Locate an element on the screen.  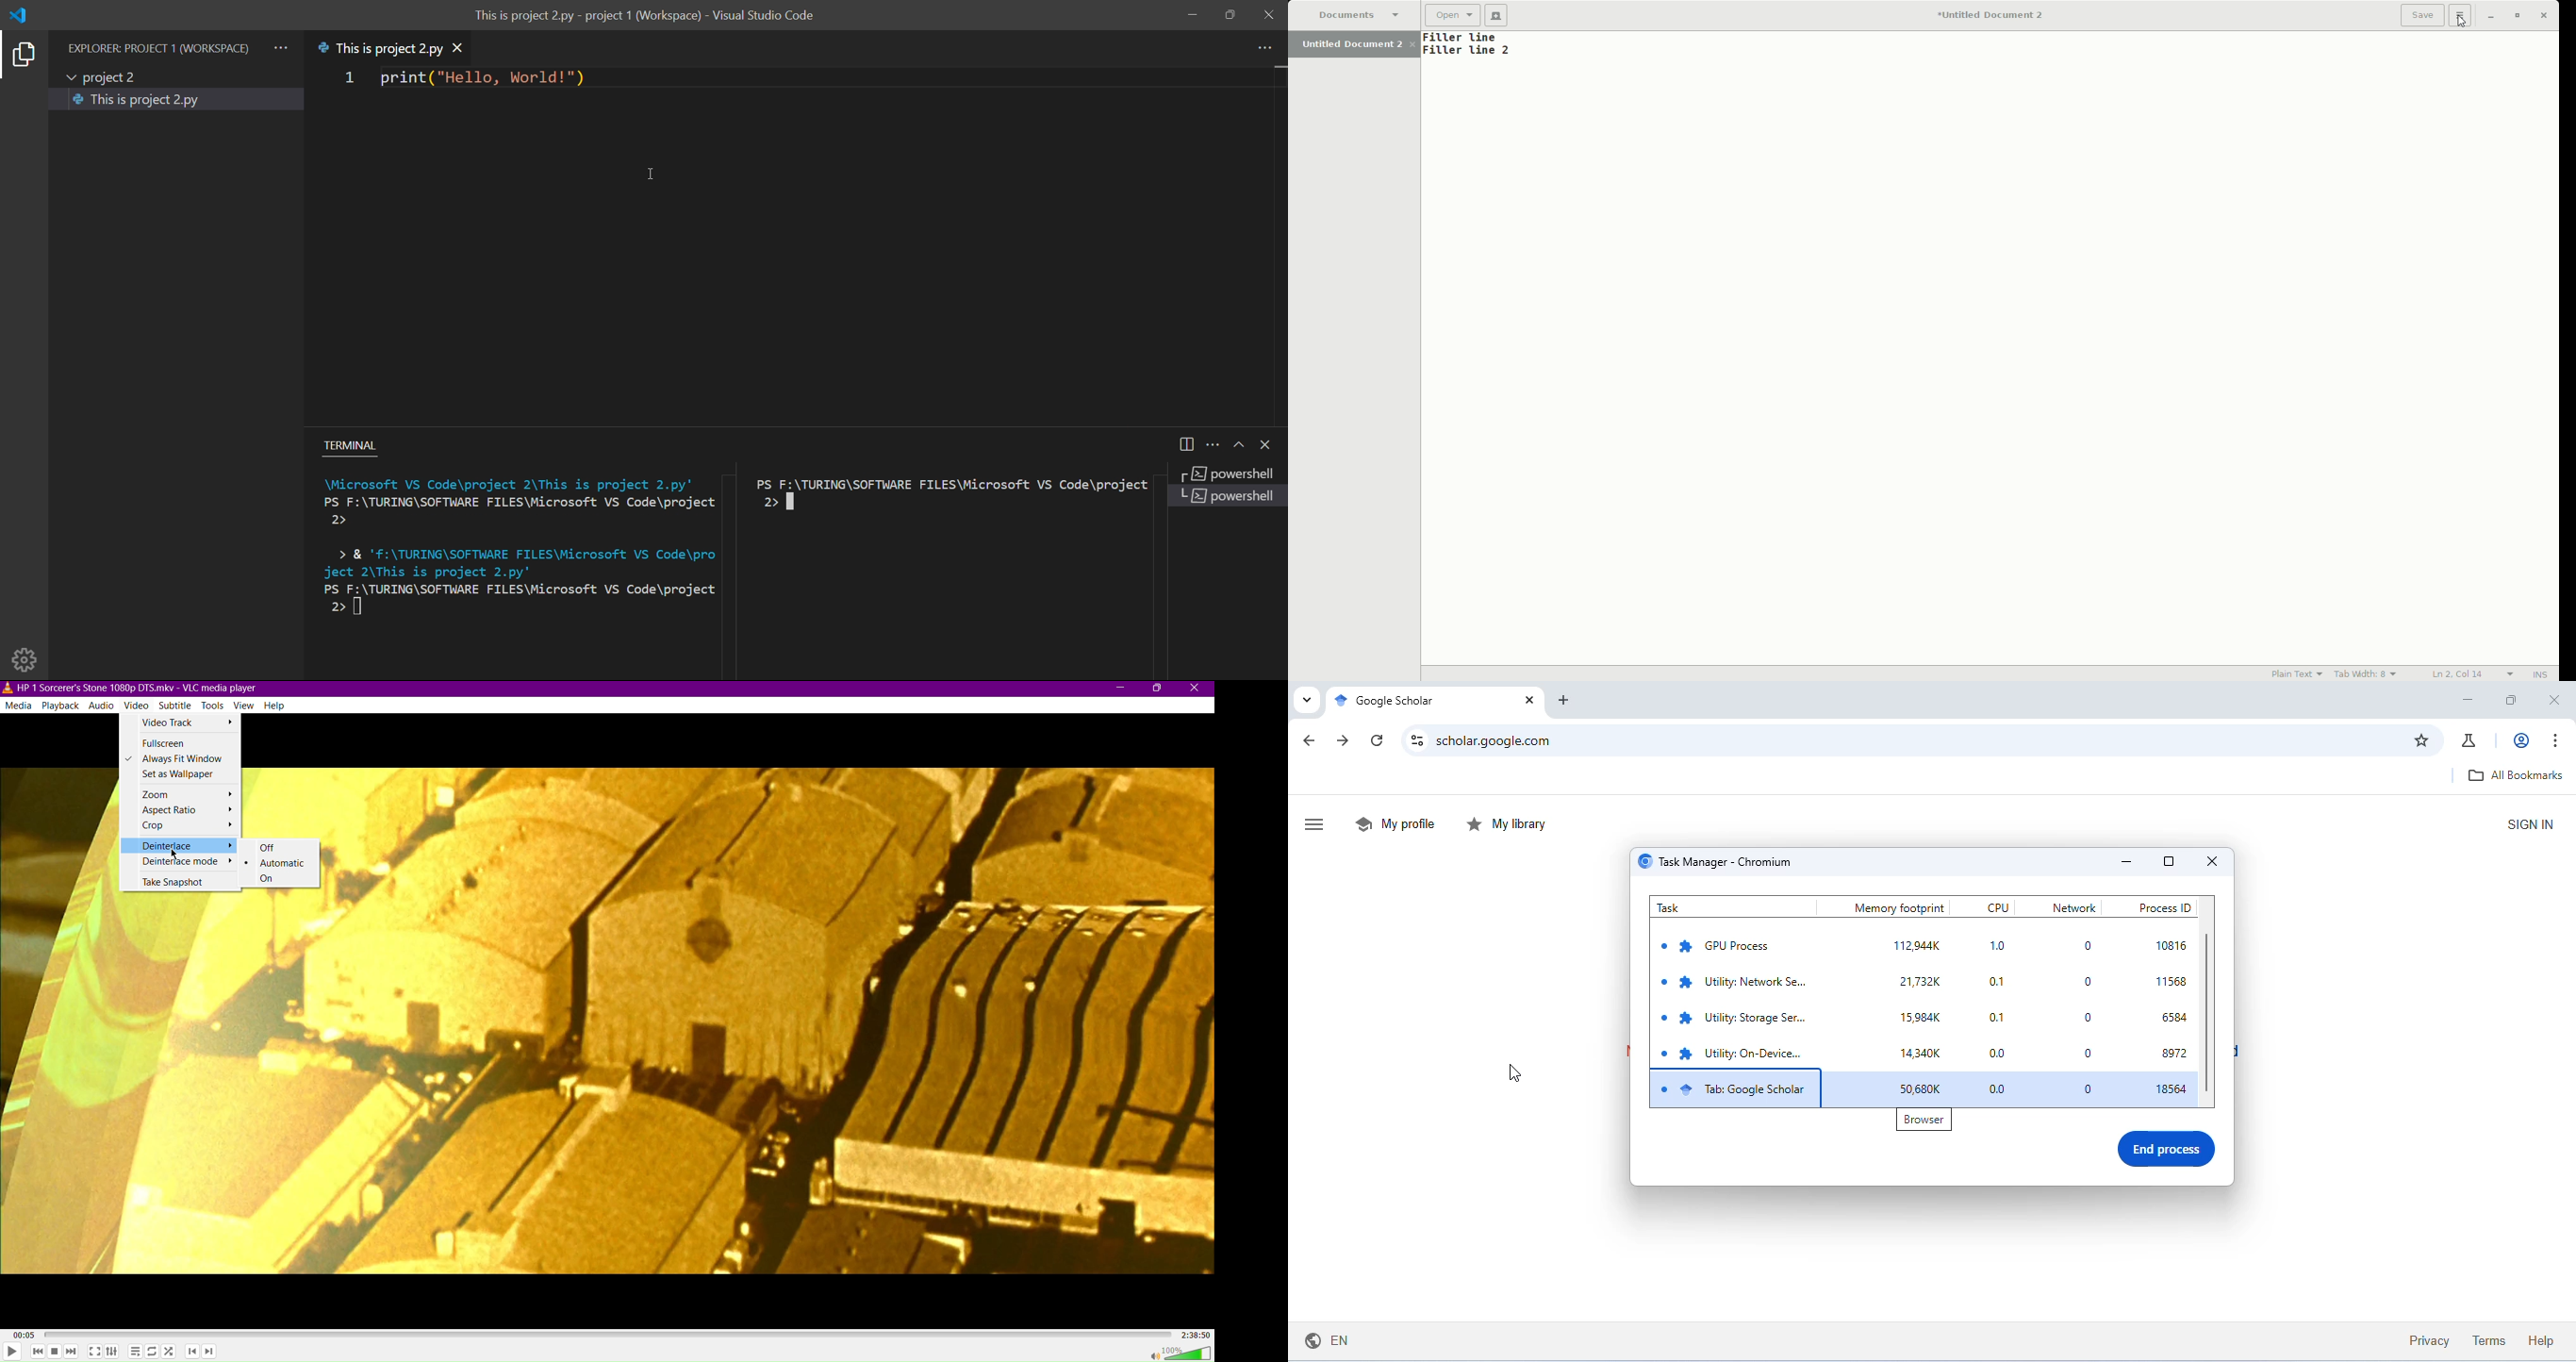
0.0 is located at coordinates (2000, 1051).